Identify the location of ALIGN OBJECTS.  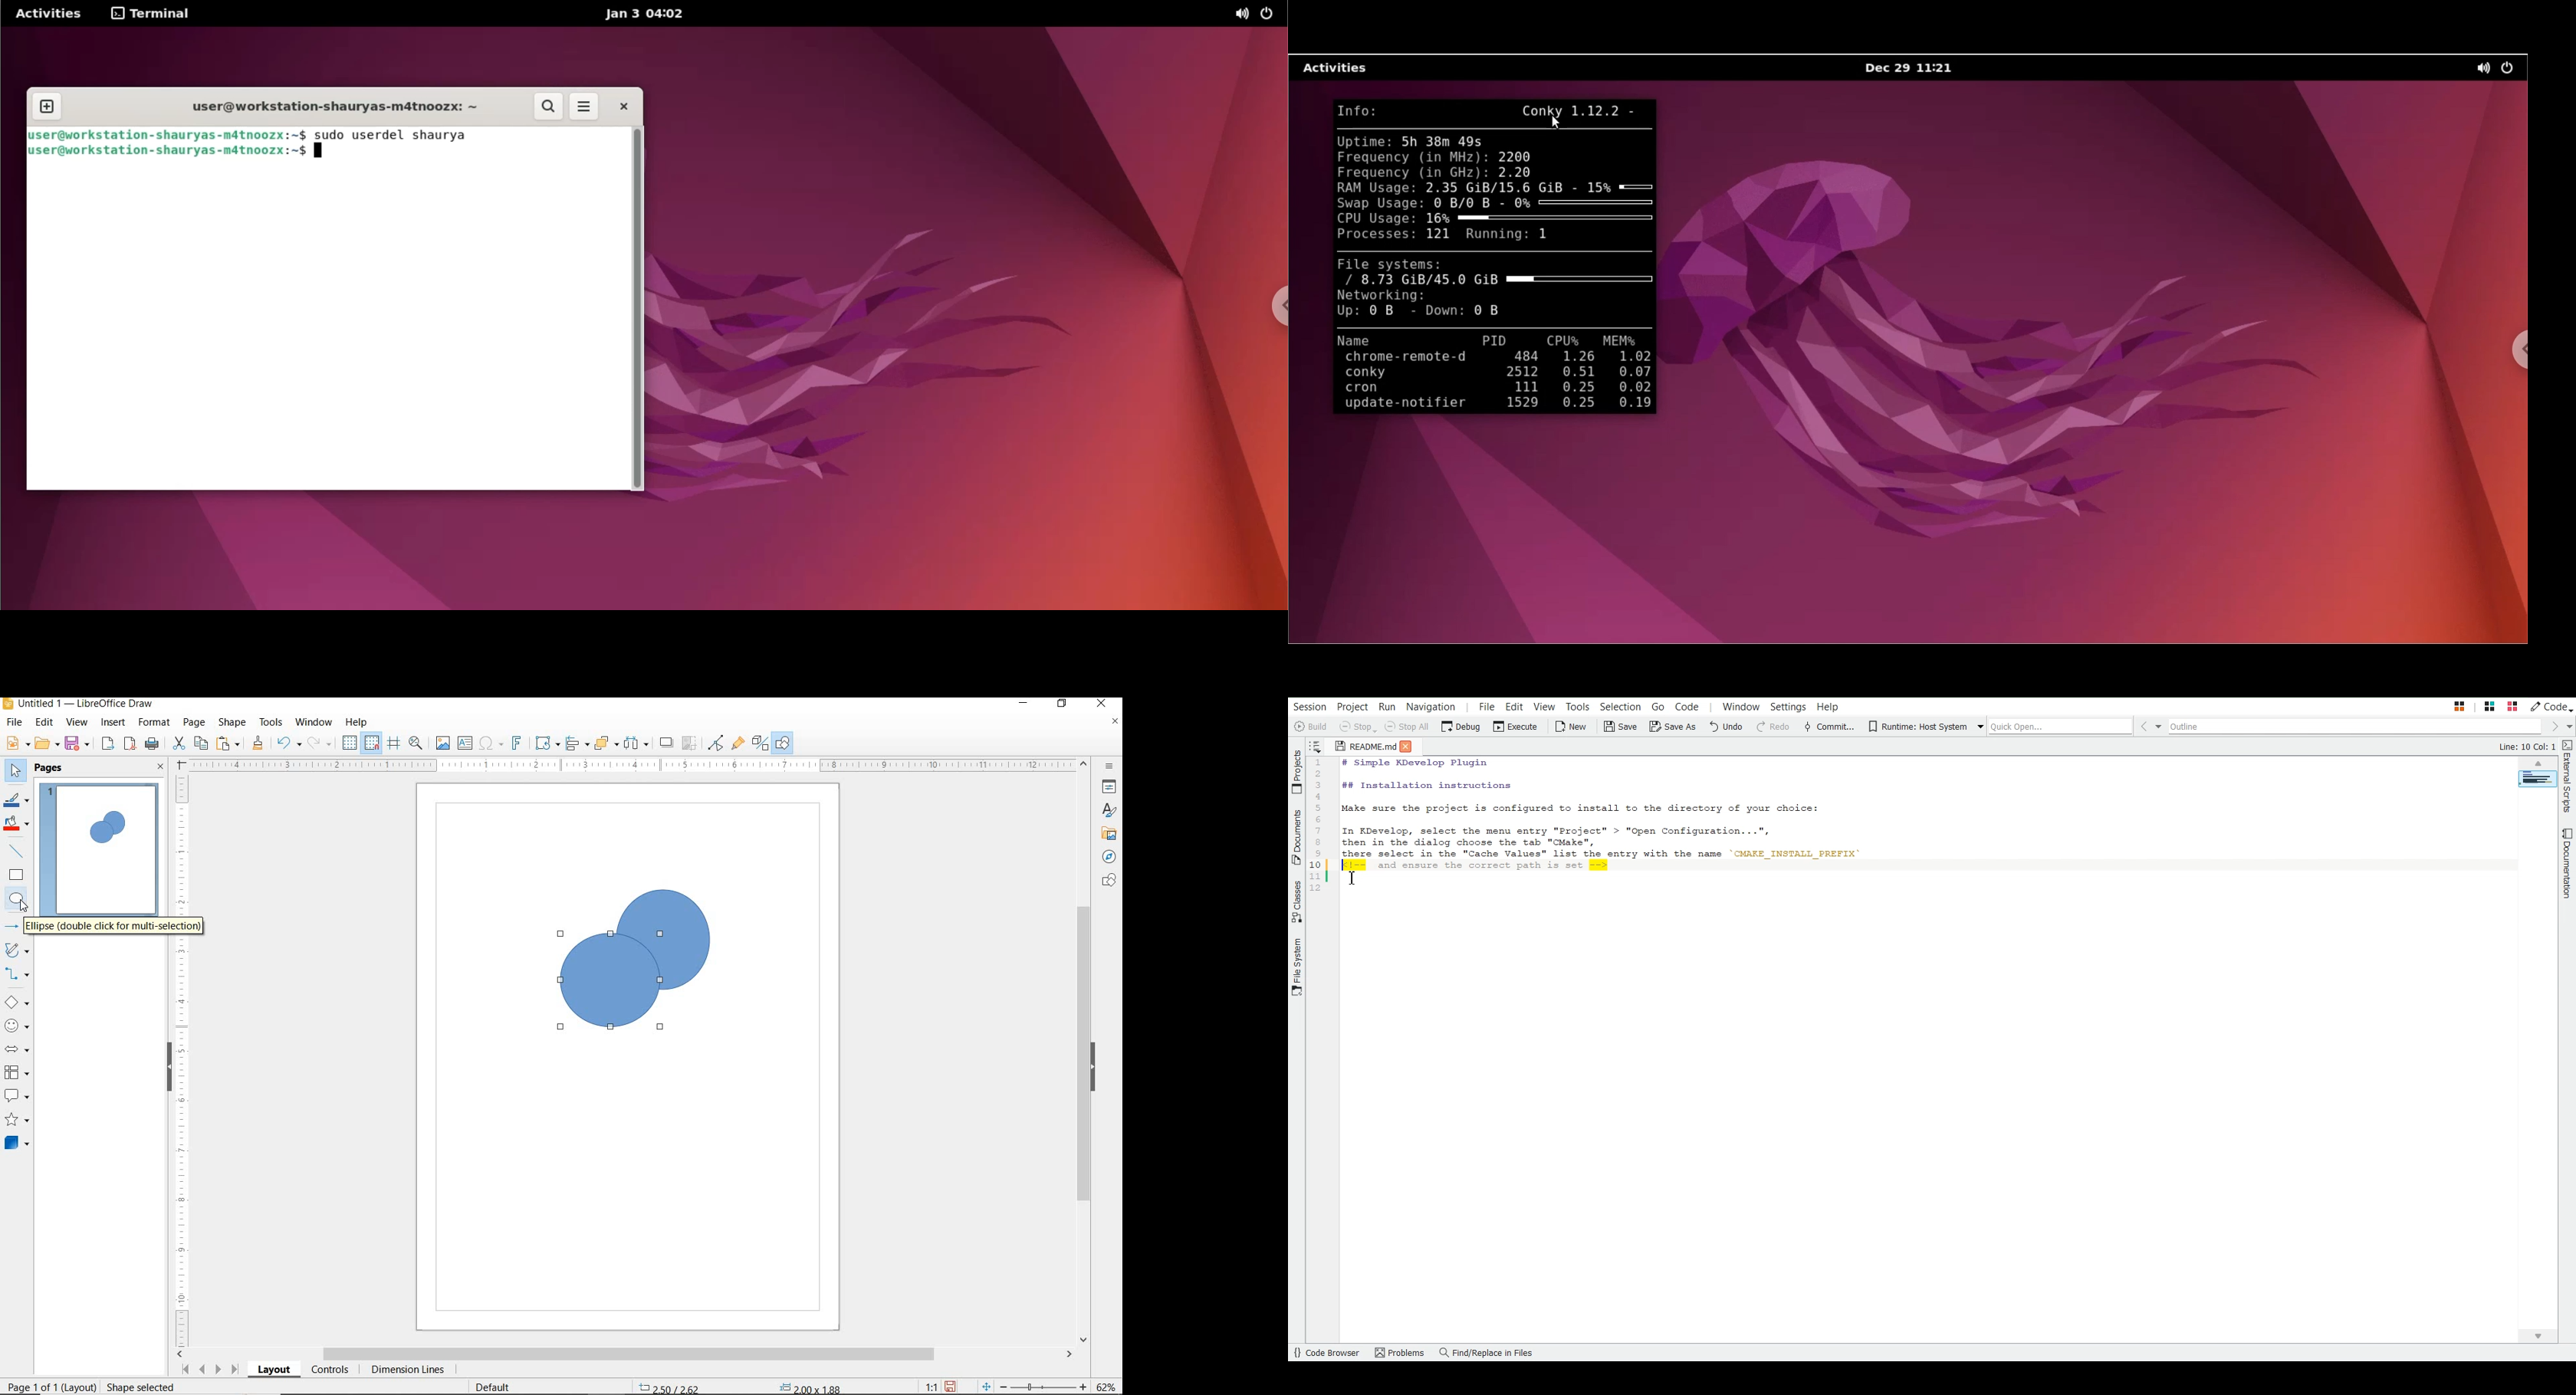
(576, 745).